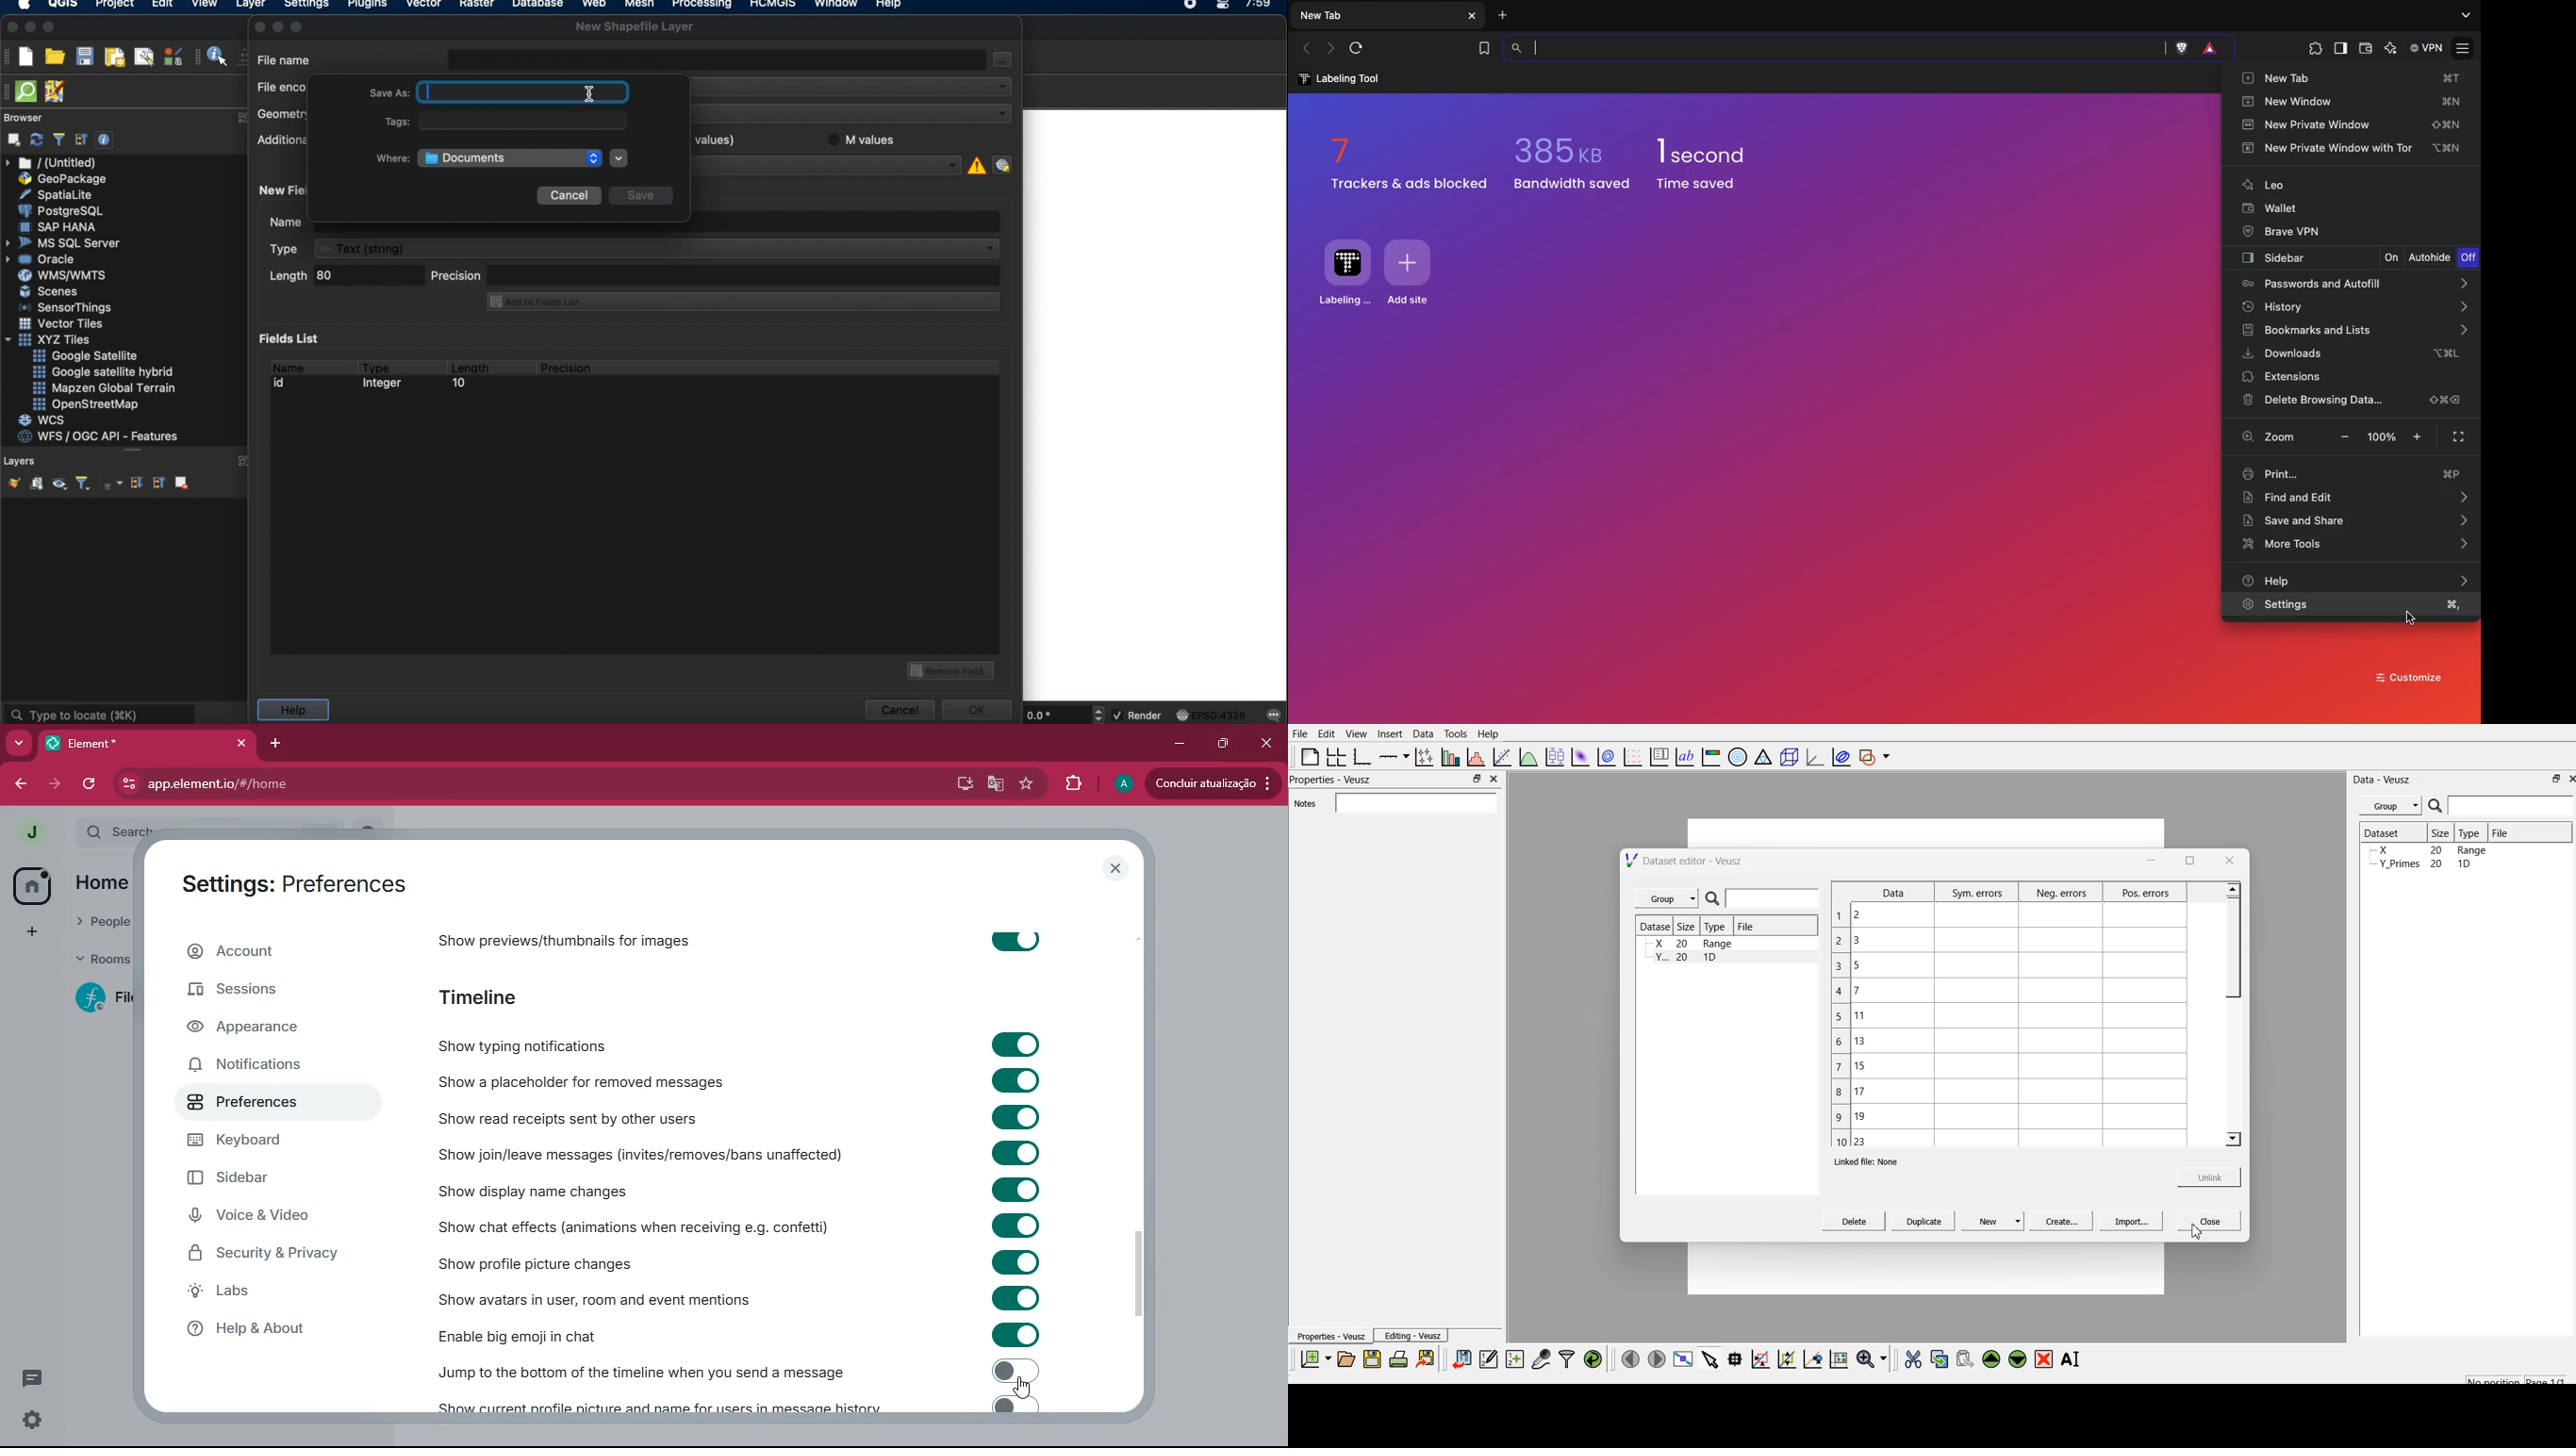  I want to click on vector, so click(424, 5).